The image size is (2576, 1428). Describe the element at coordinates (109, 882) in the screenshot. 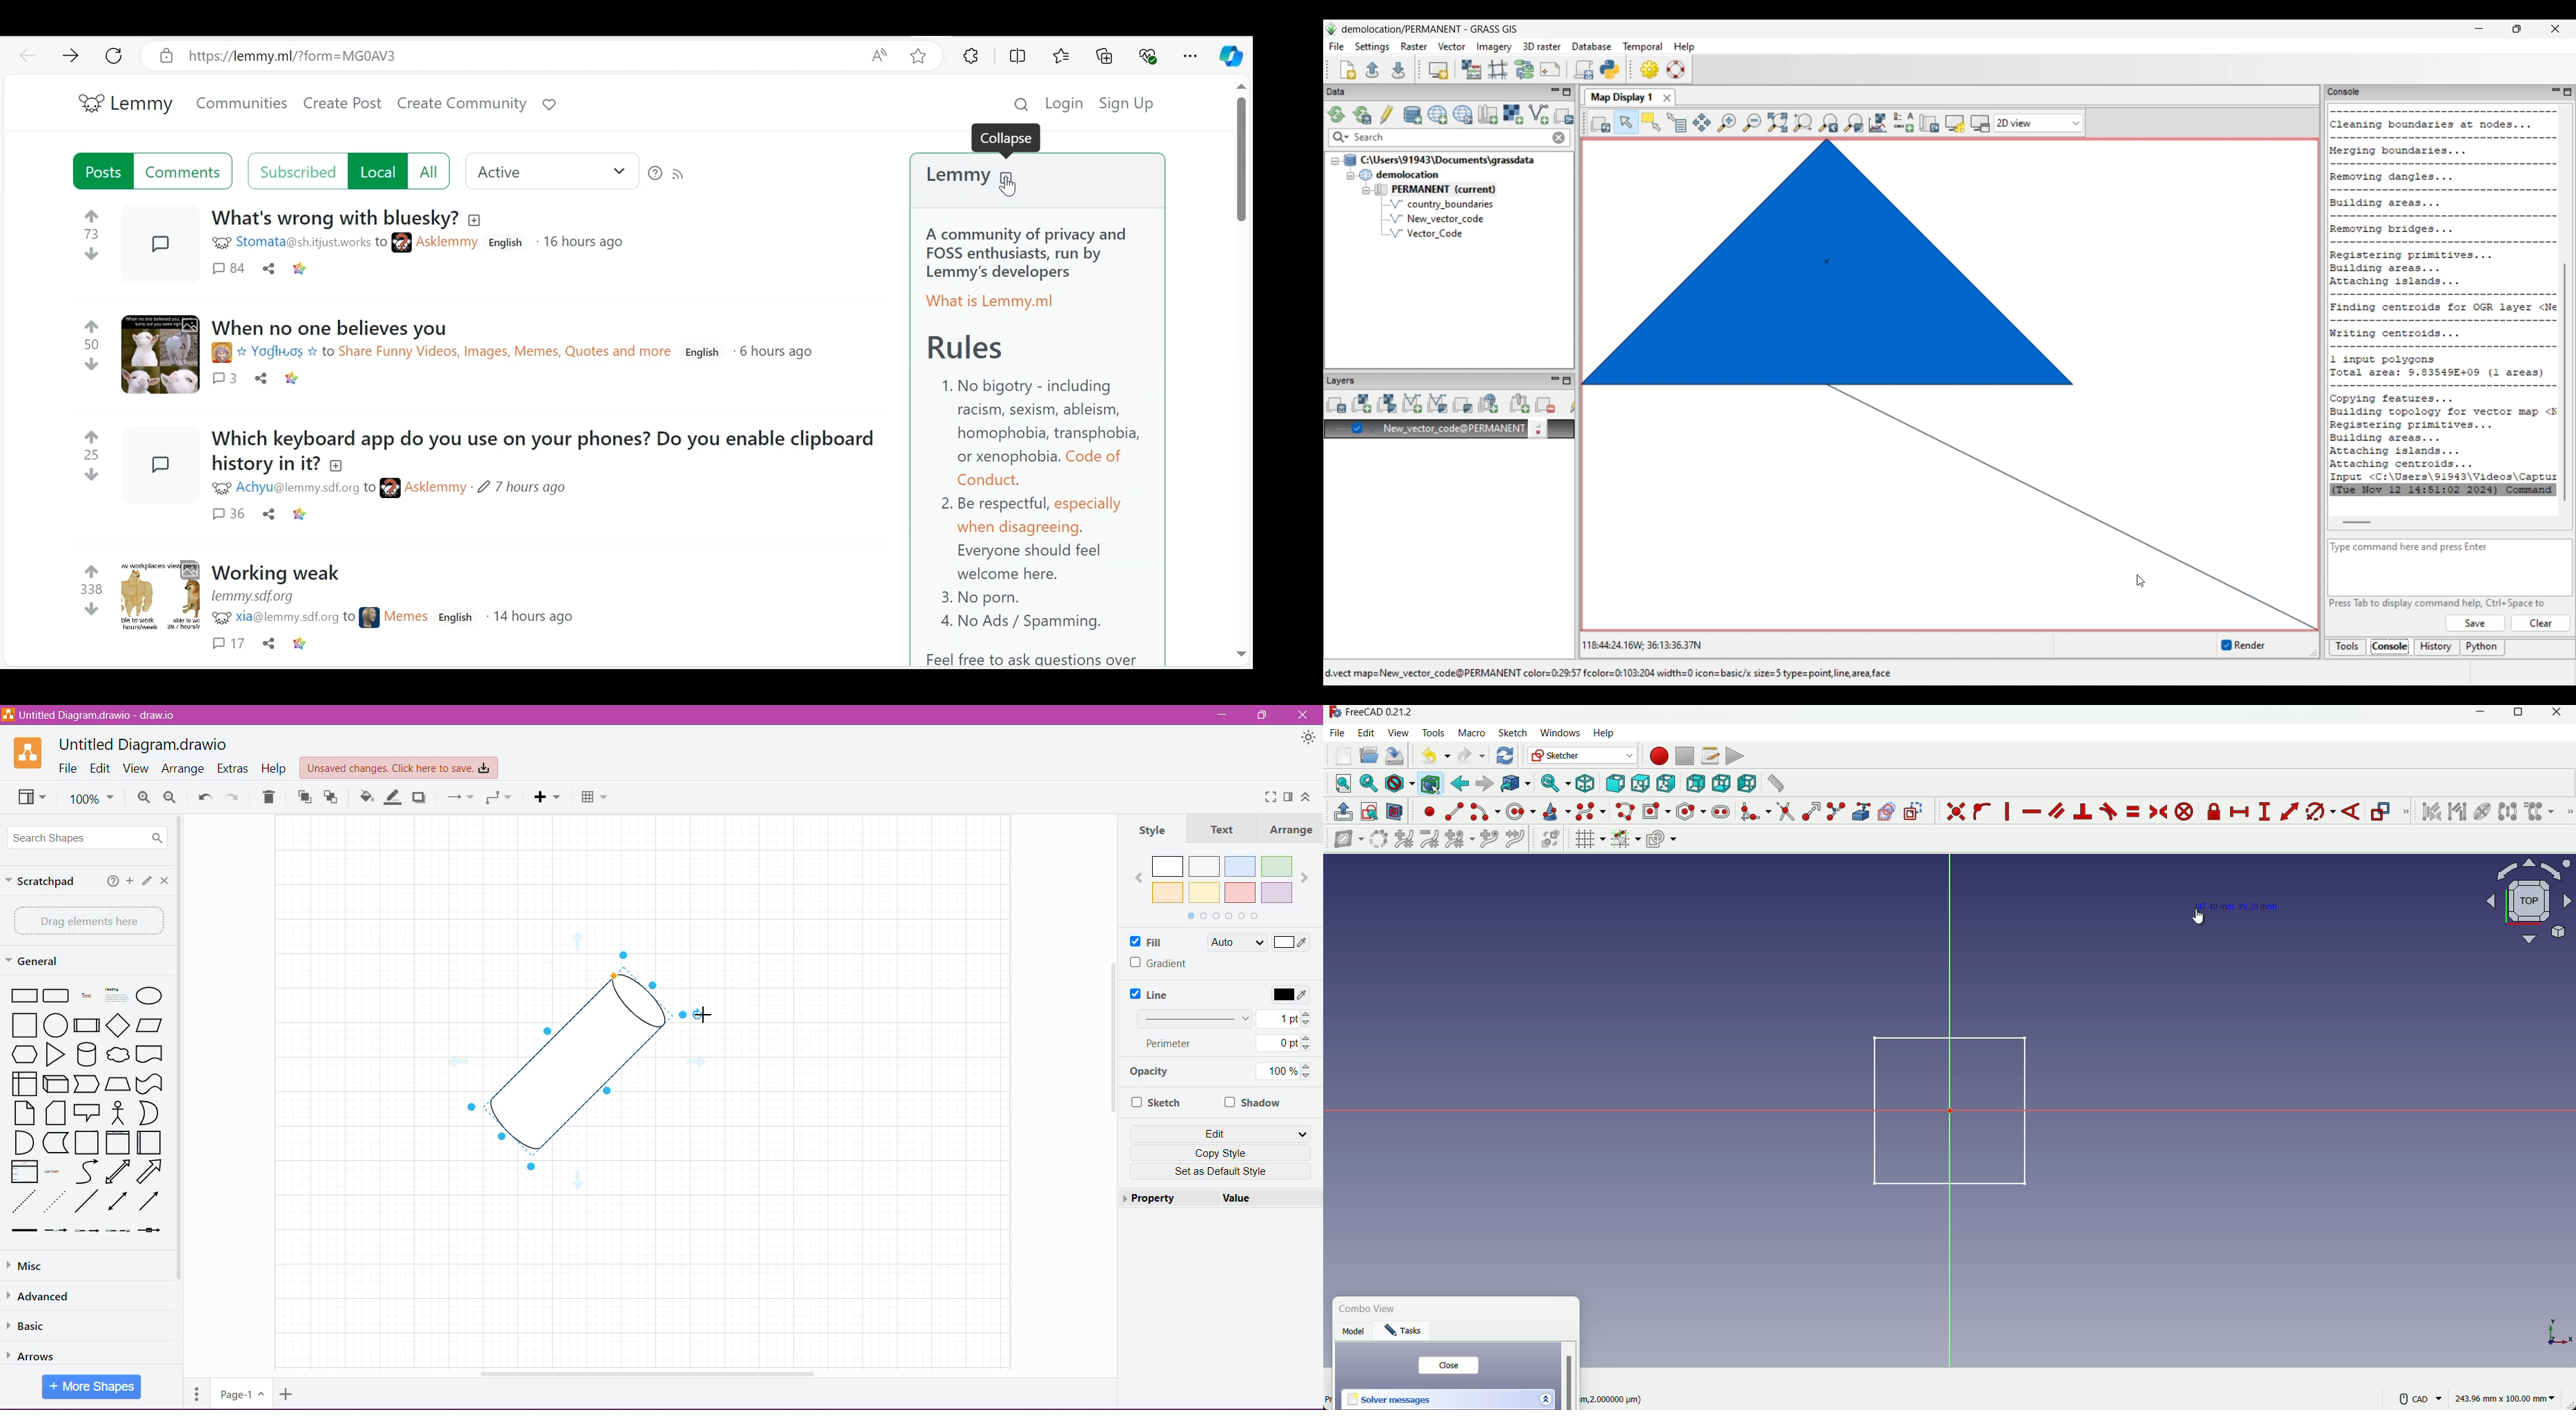

I see `Help` at that location.